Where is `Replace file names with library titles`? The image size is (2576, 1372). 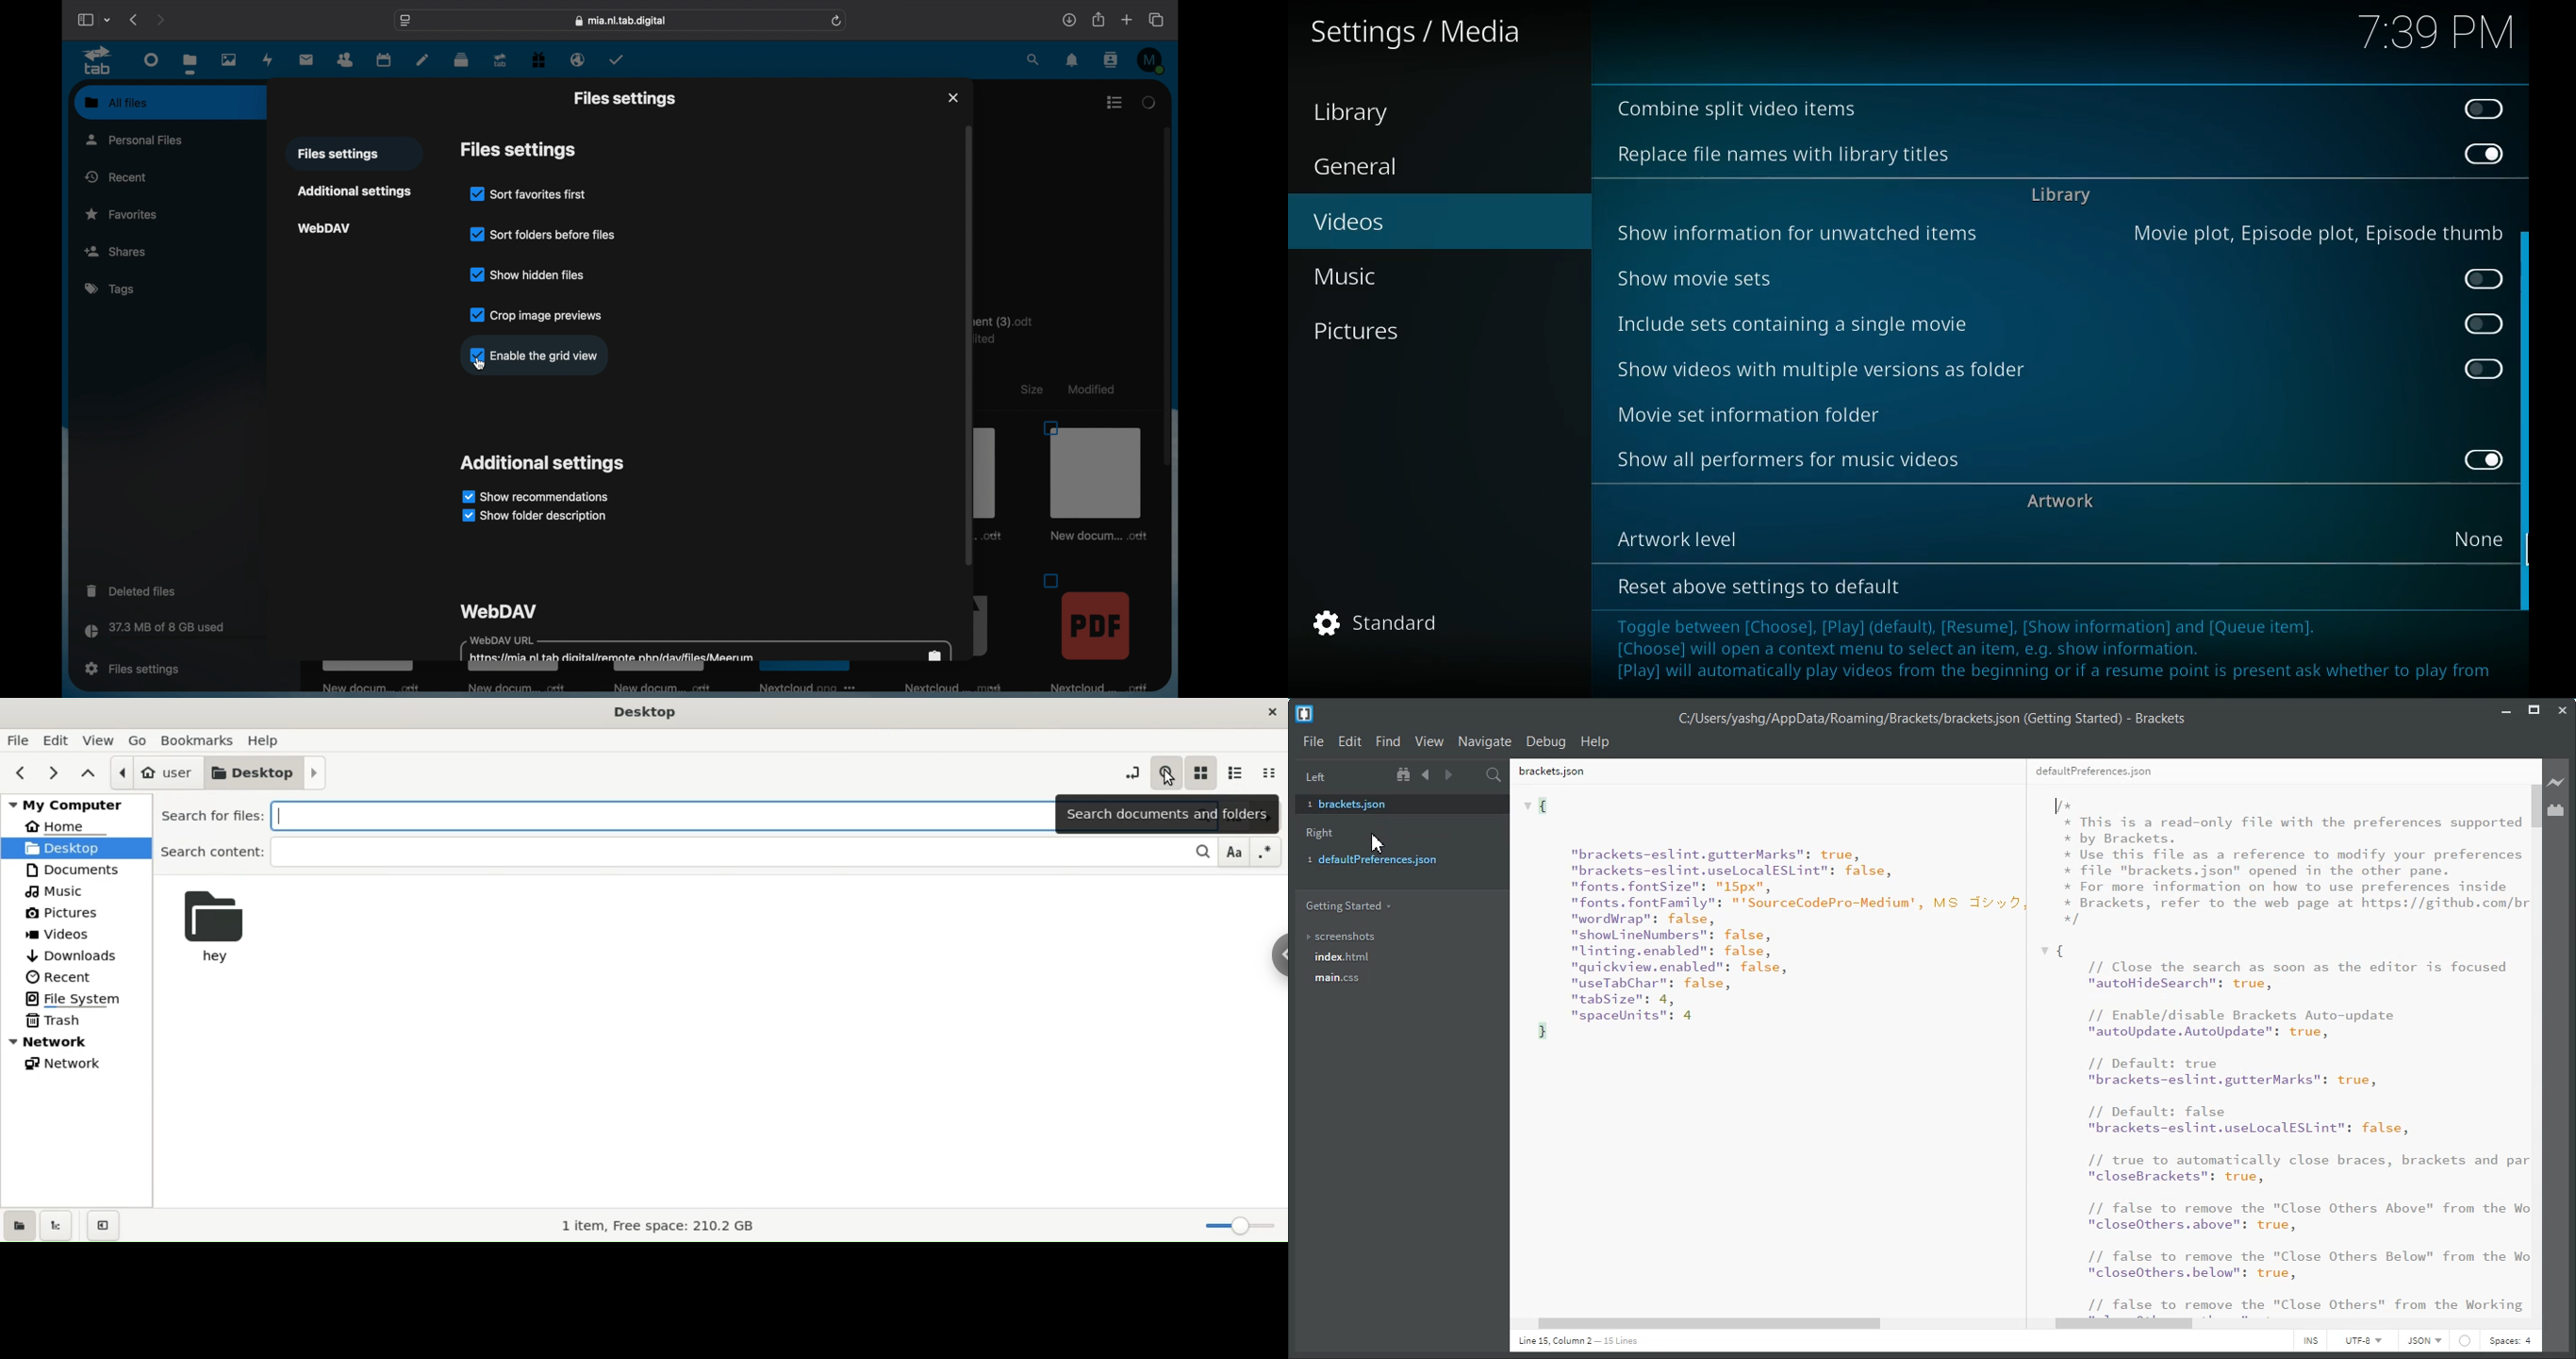
Replace file names with library titles is located at coordinates (1784, 155).